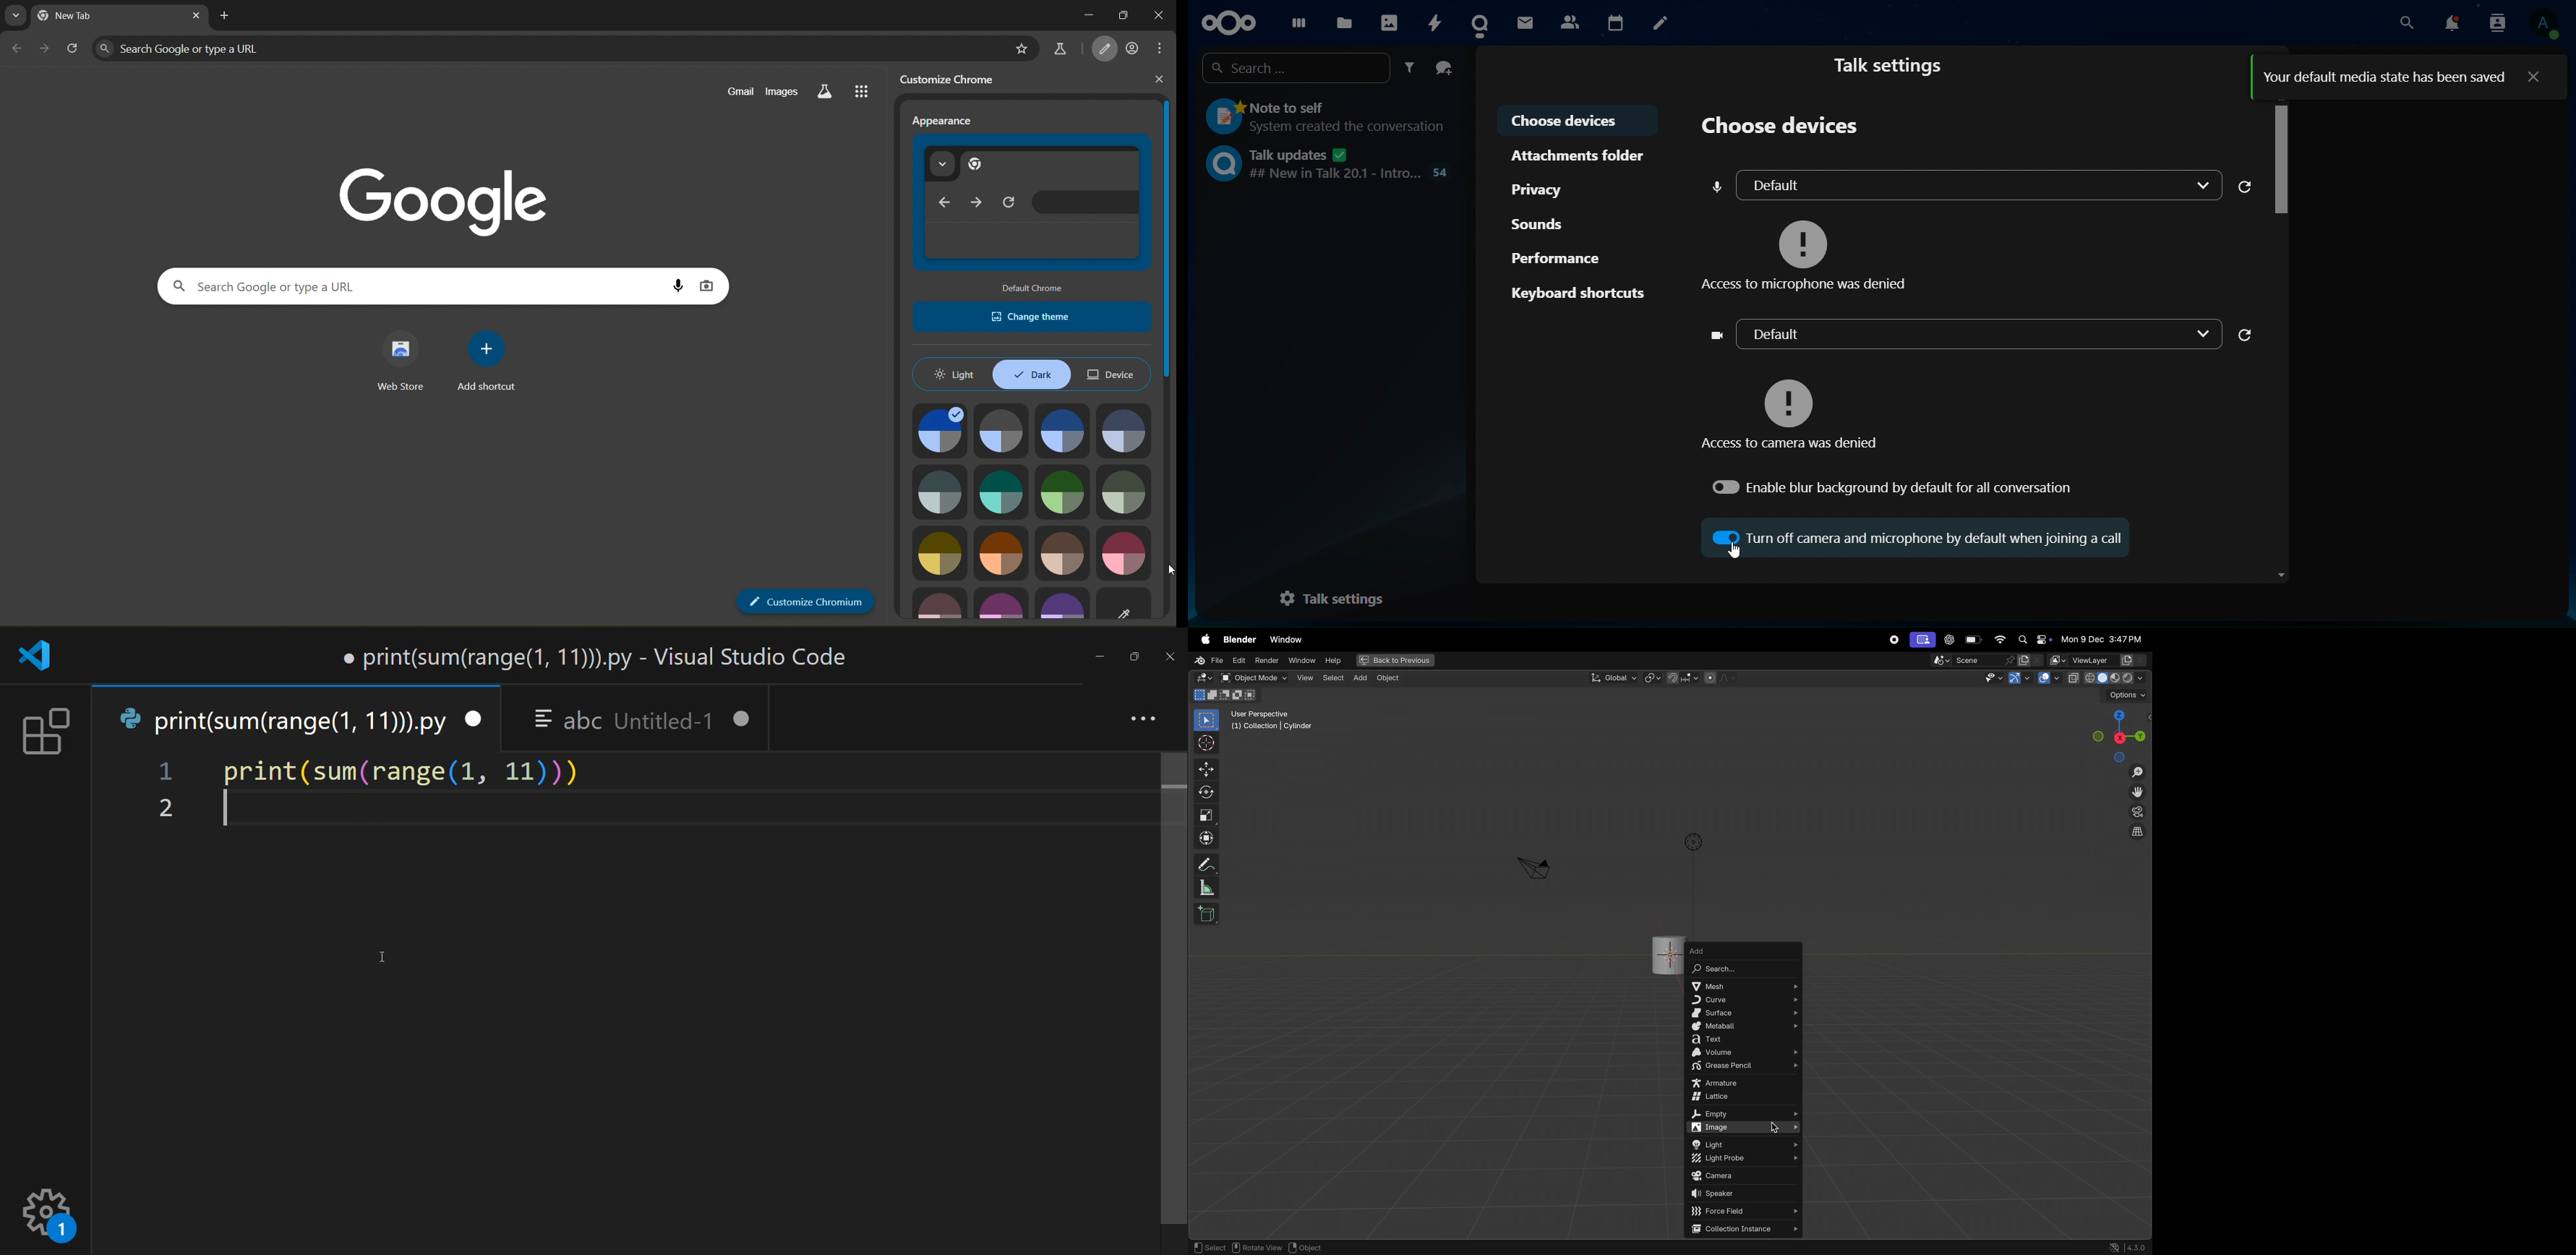  What do you see at coordinates (438, 192) in the screenshot?
I see `Google` at bounding box center [438, 192].